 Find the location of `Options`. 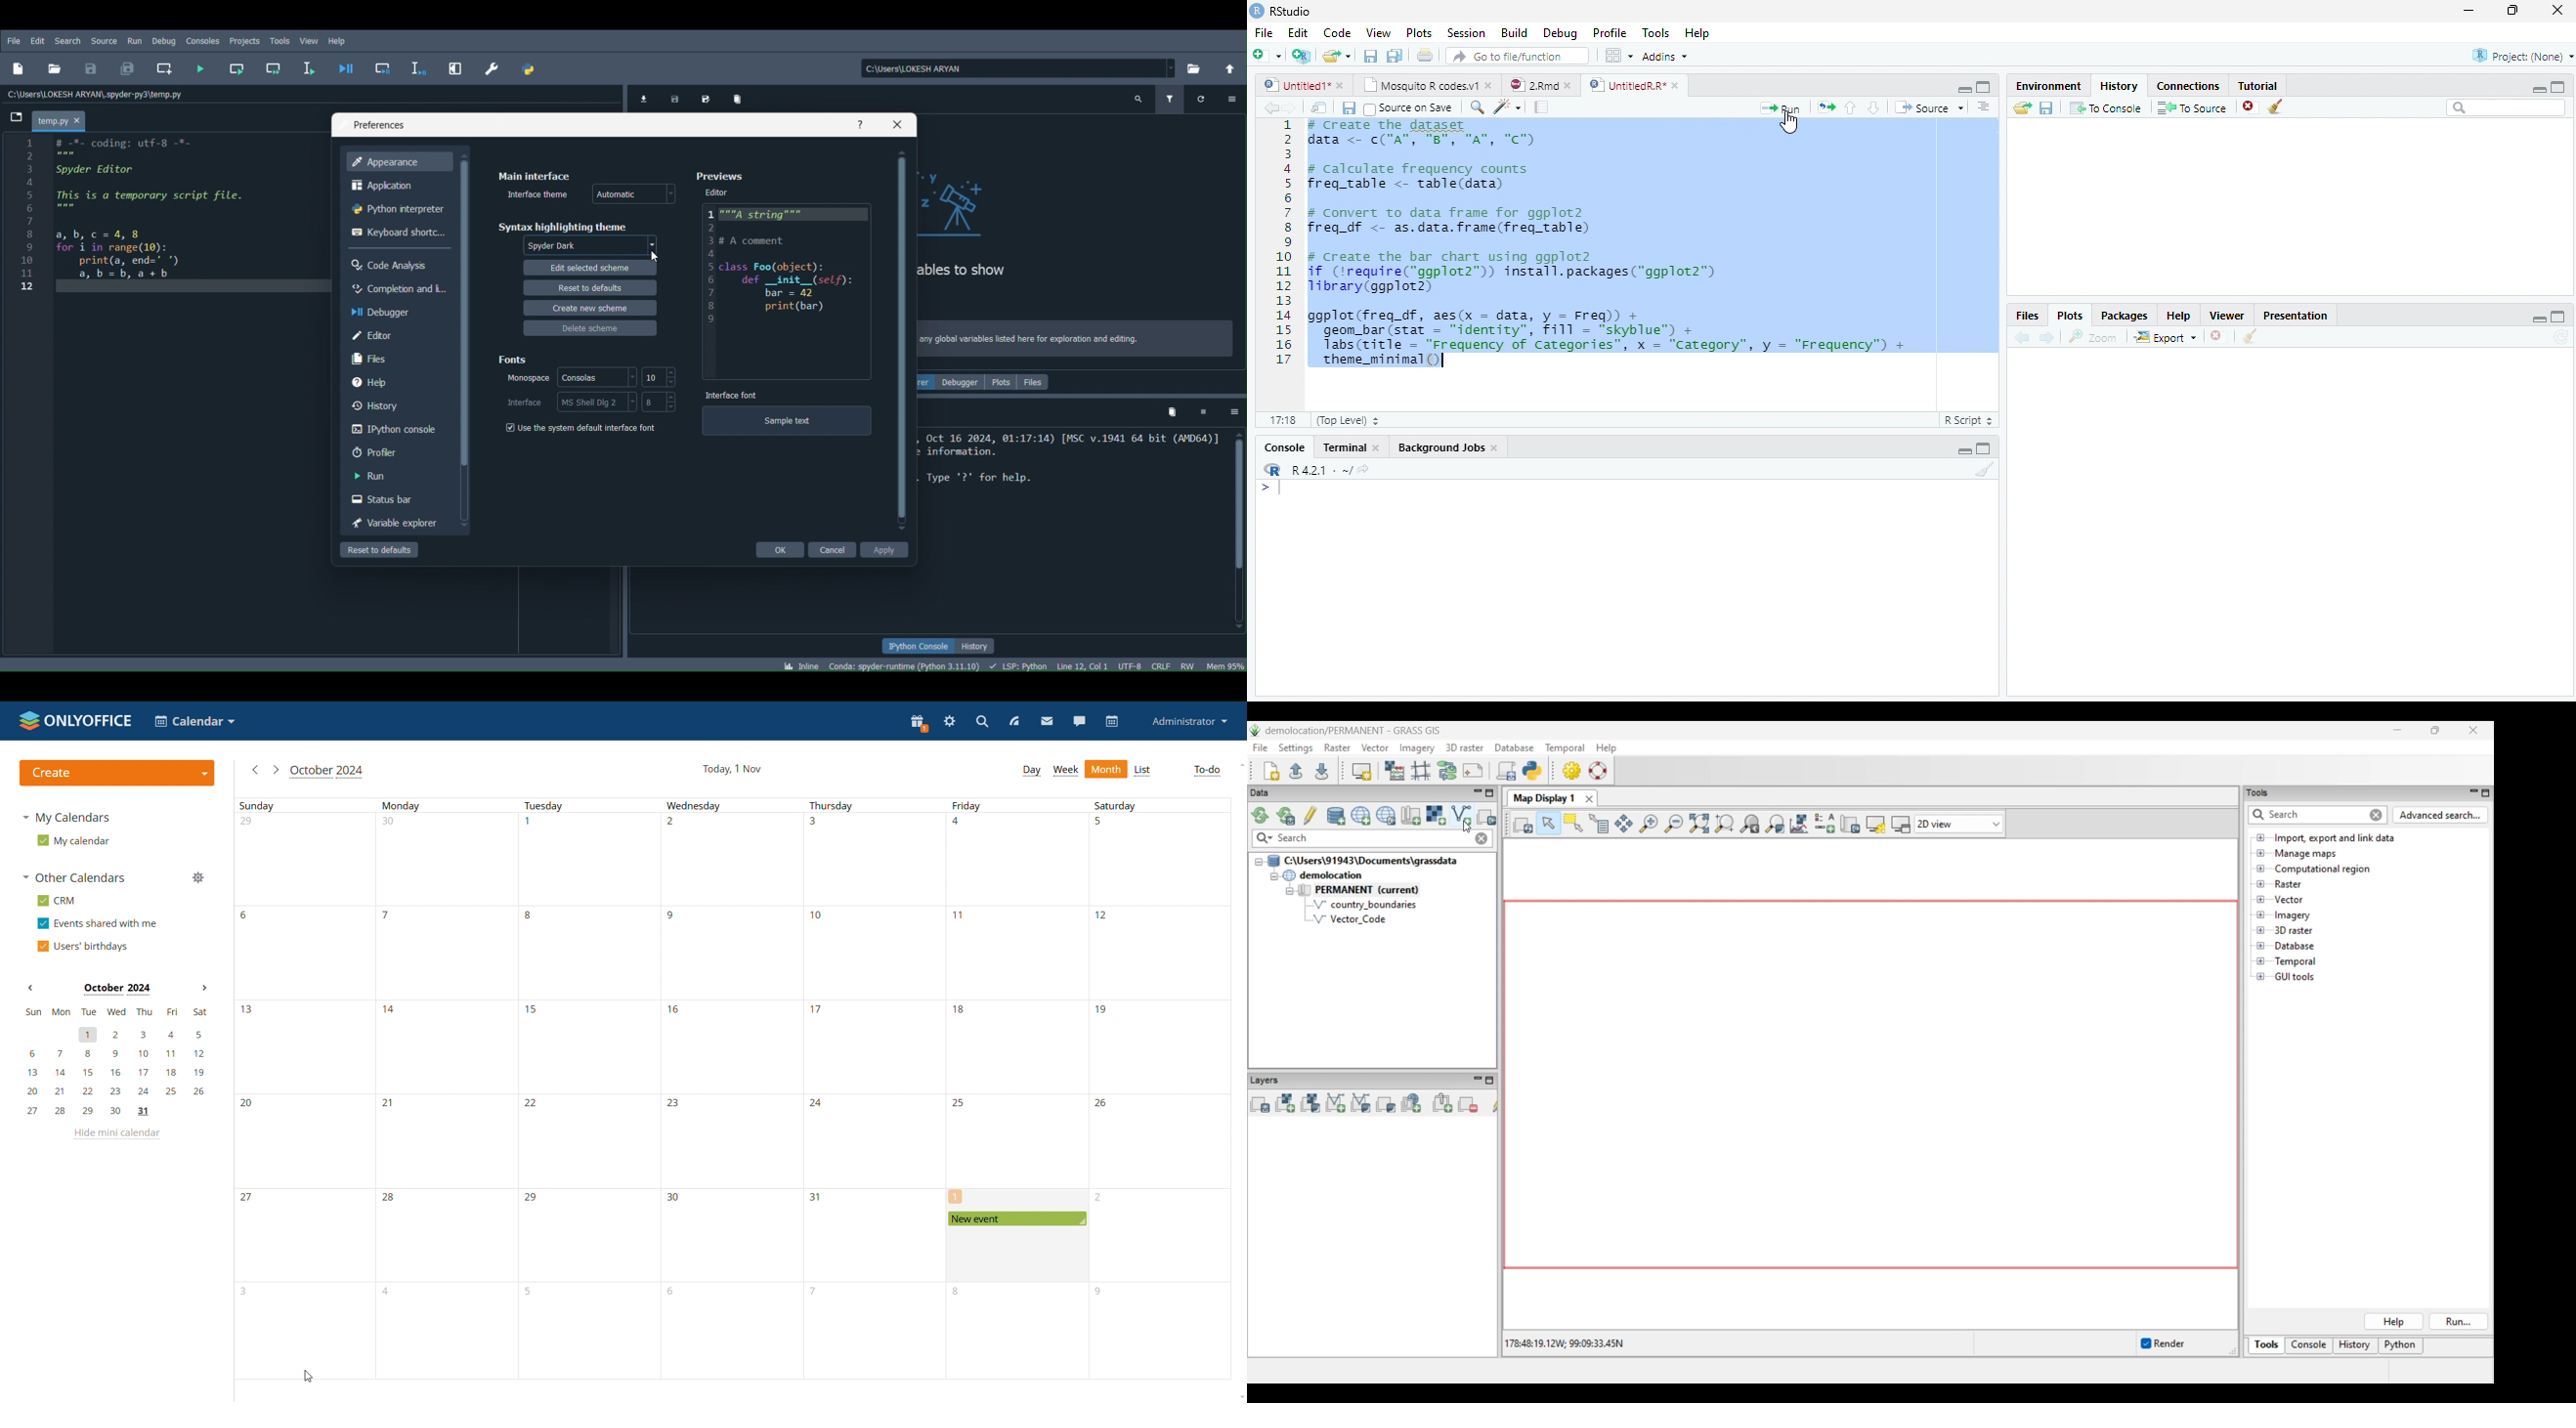

Options is located at coordinates (1232, 97).